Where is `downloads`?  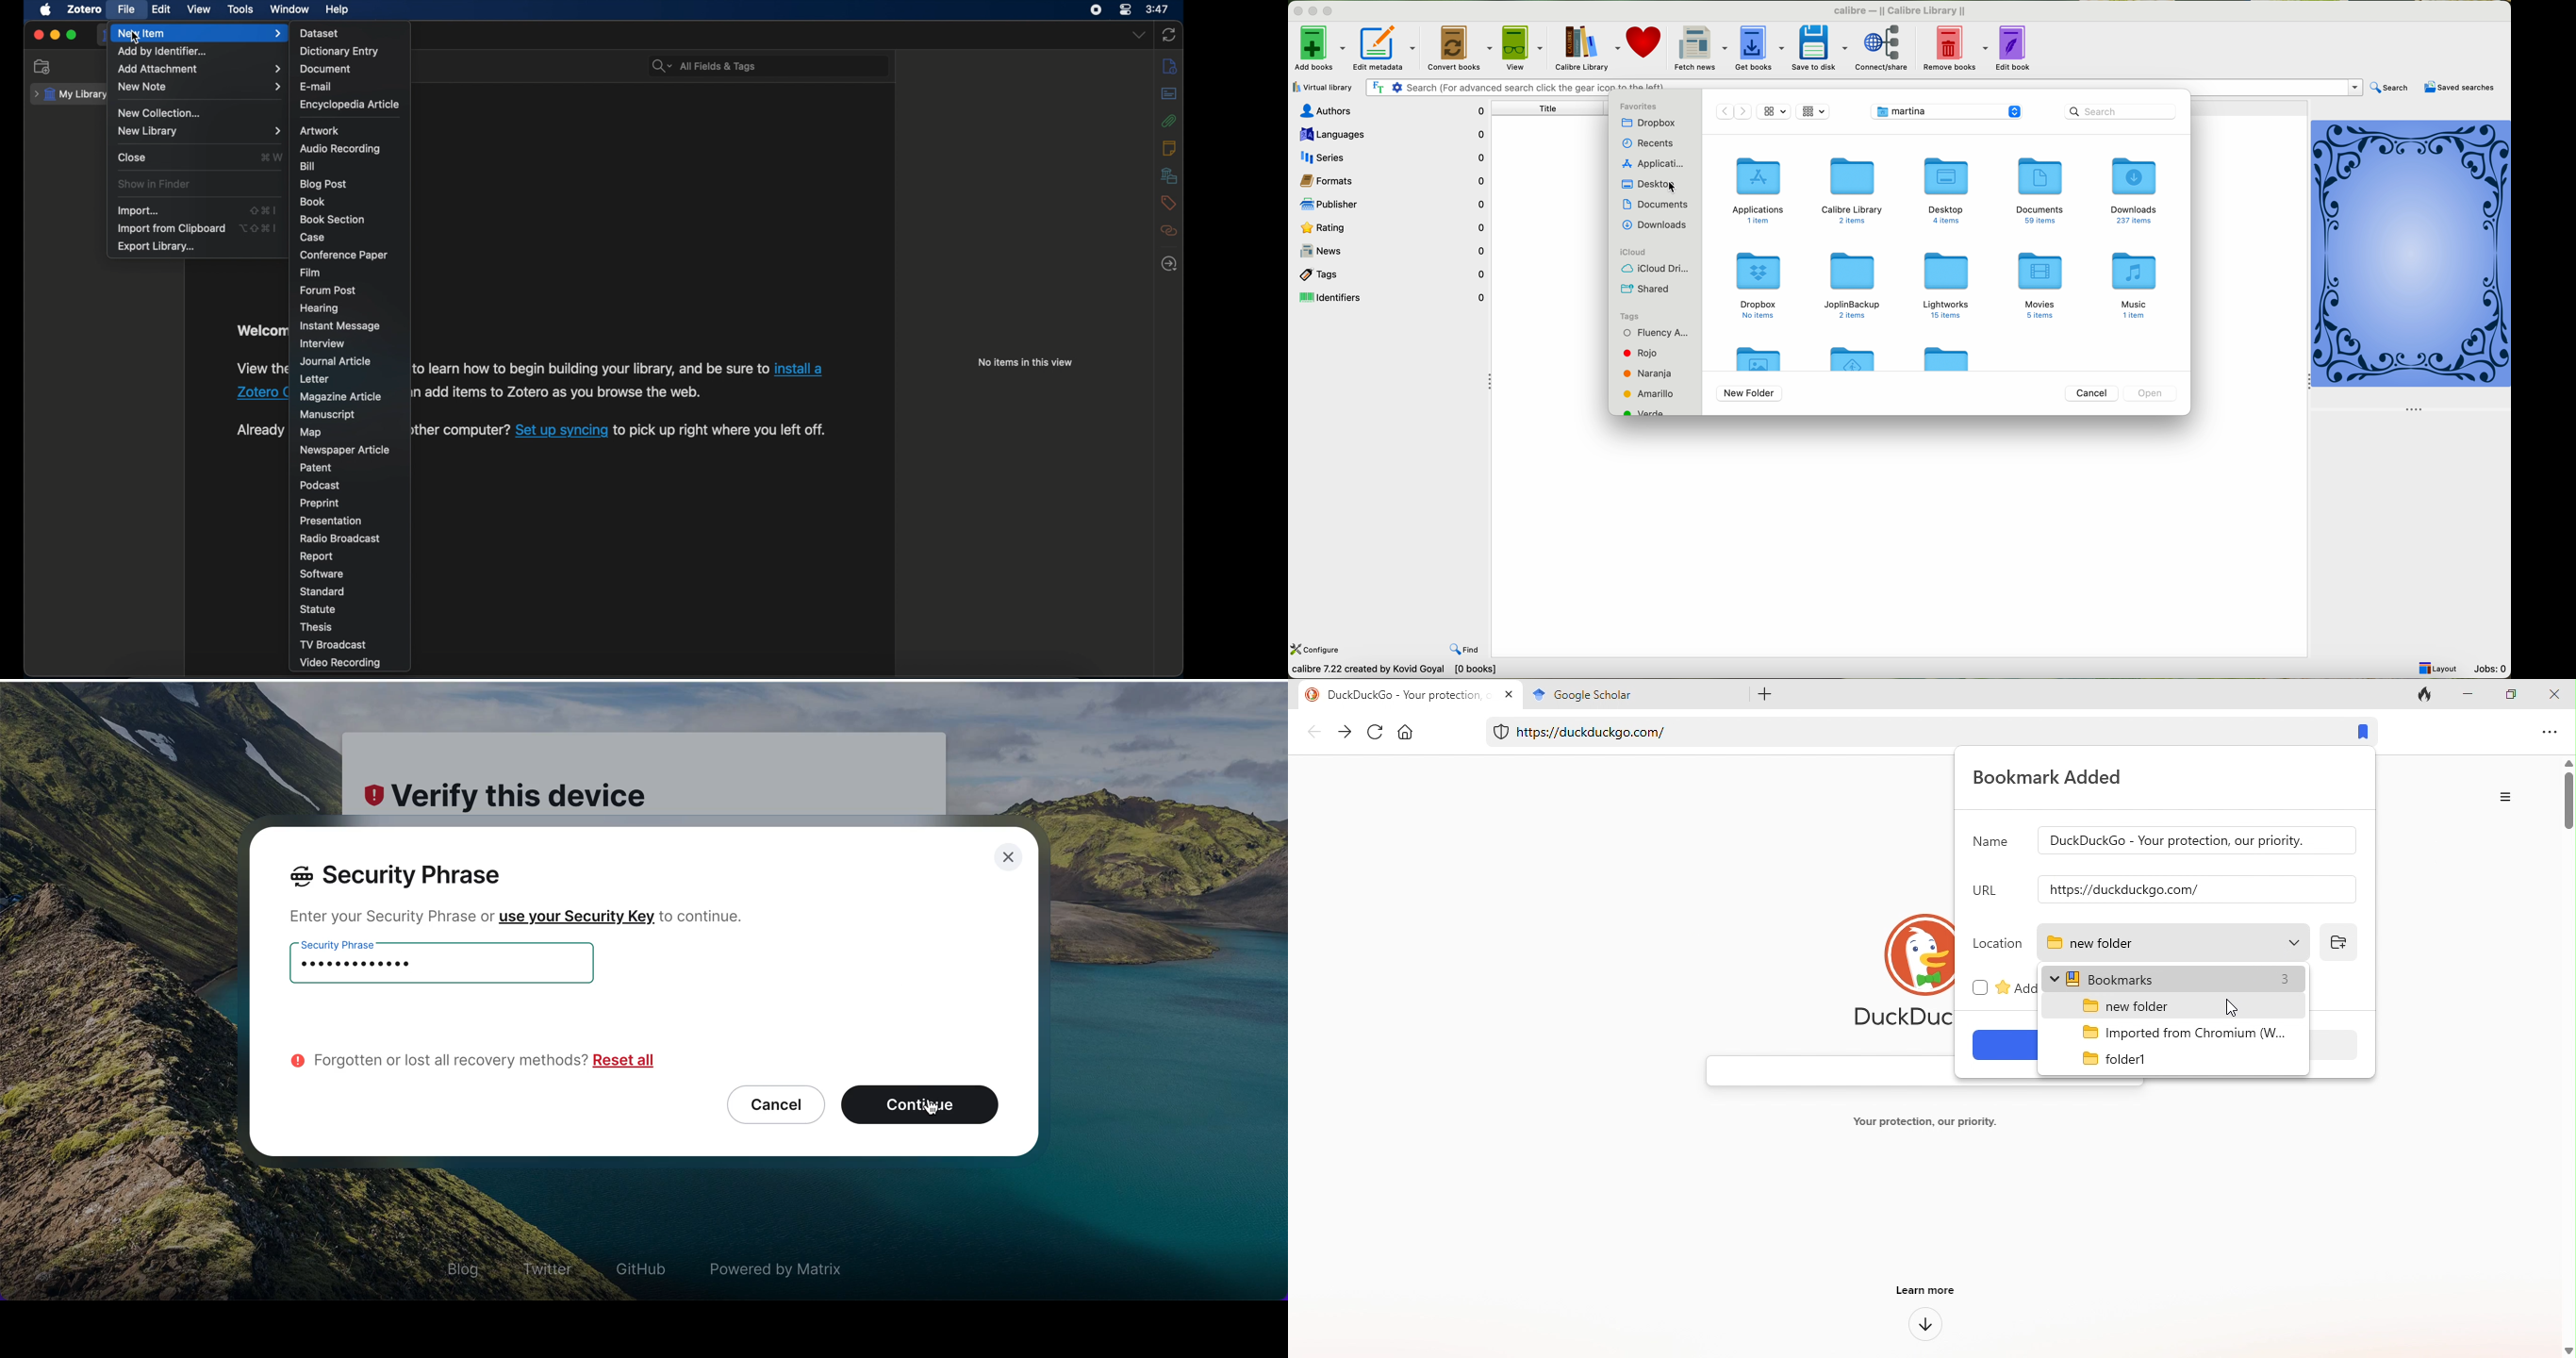 downloads is located at coordinates (1655, 224).